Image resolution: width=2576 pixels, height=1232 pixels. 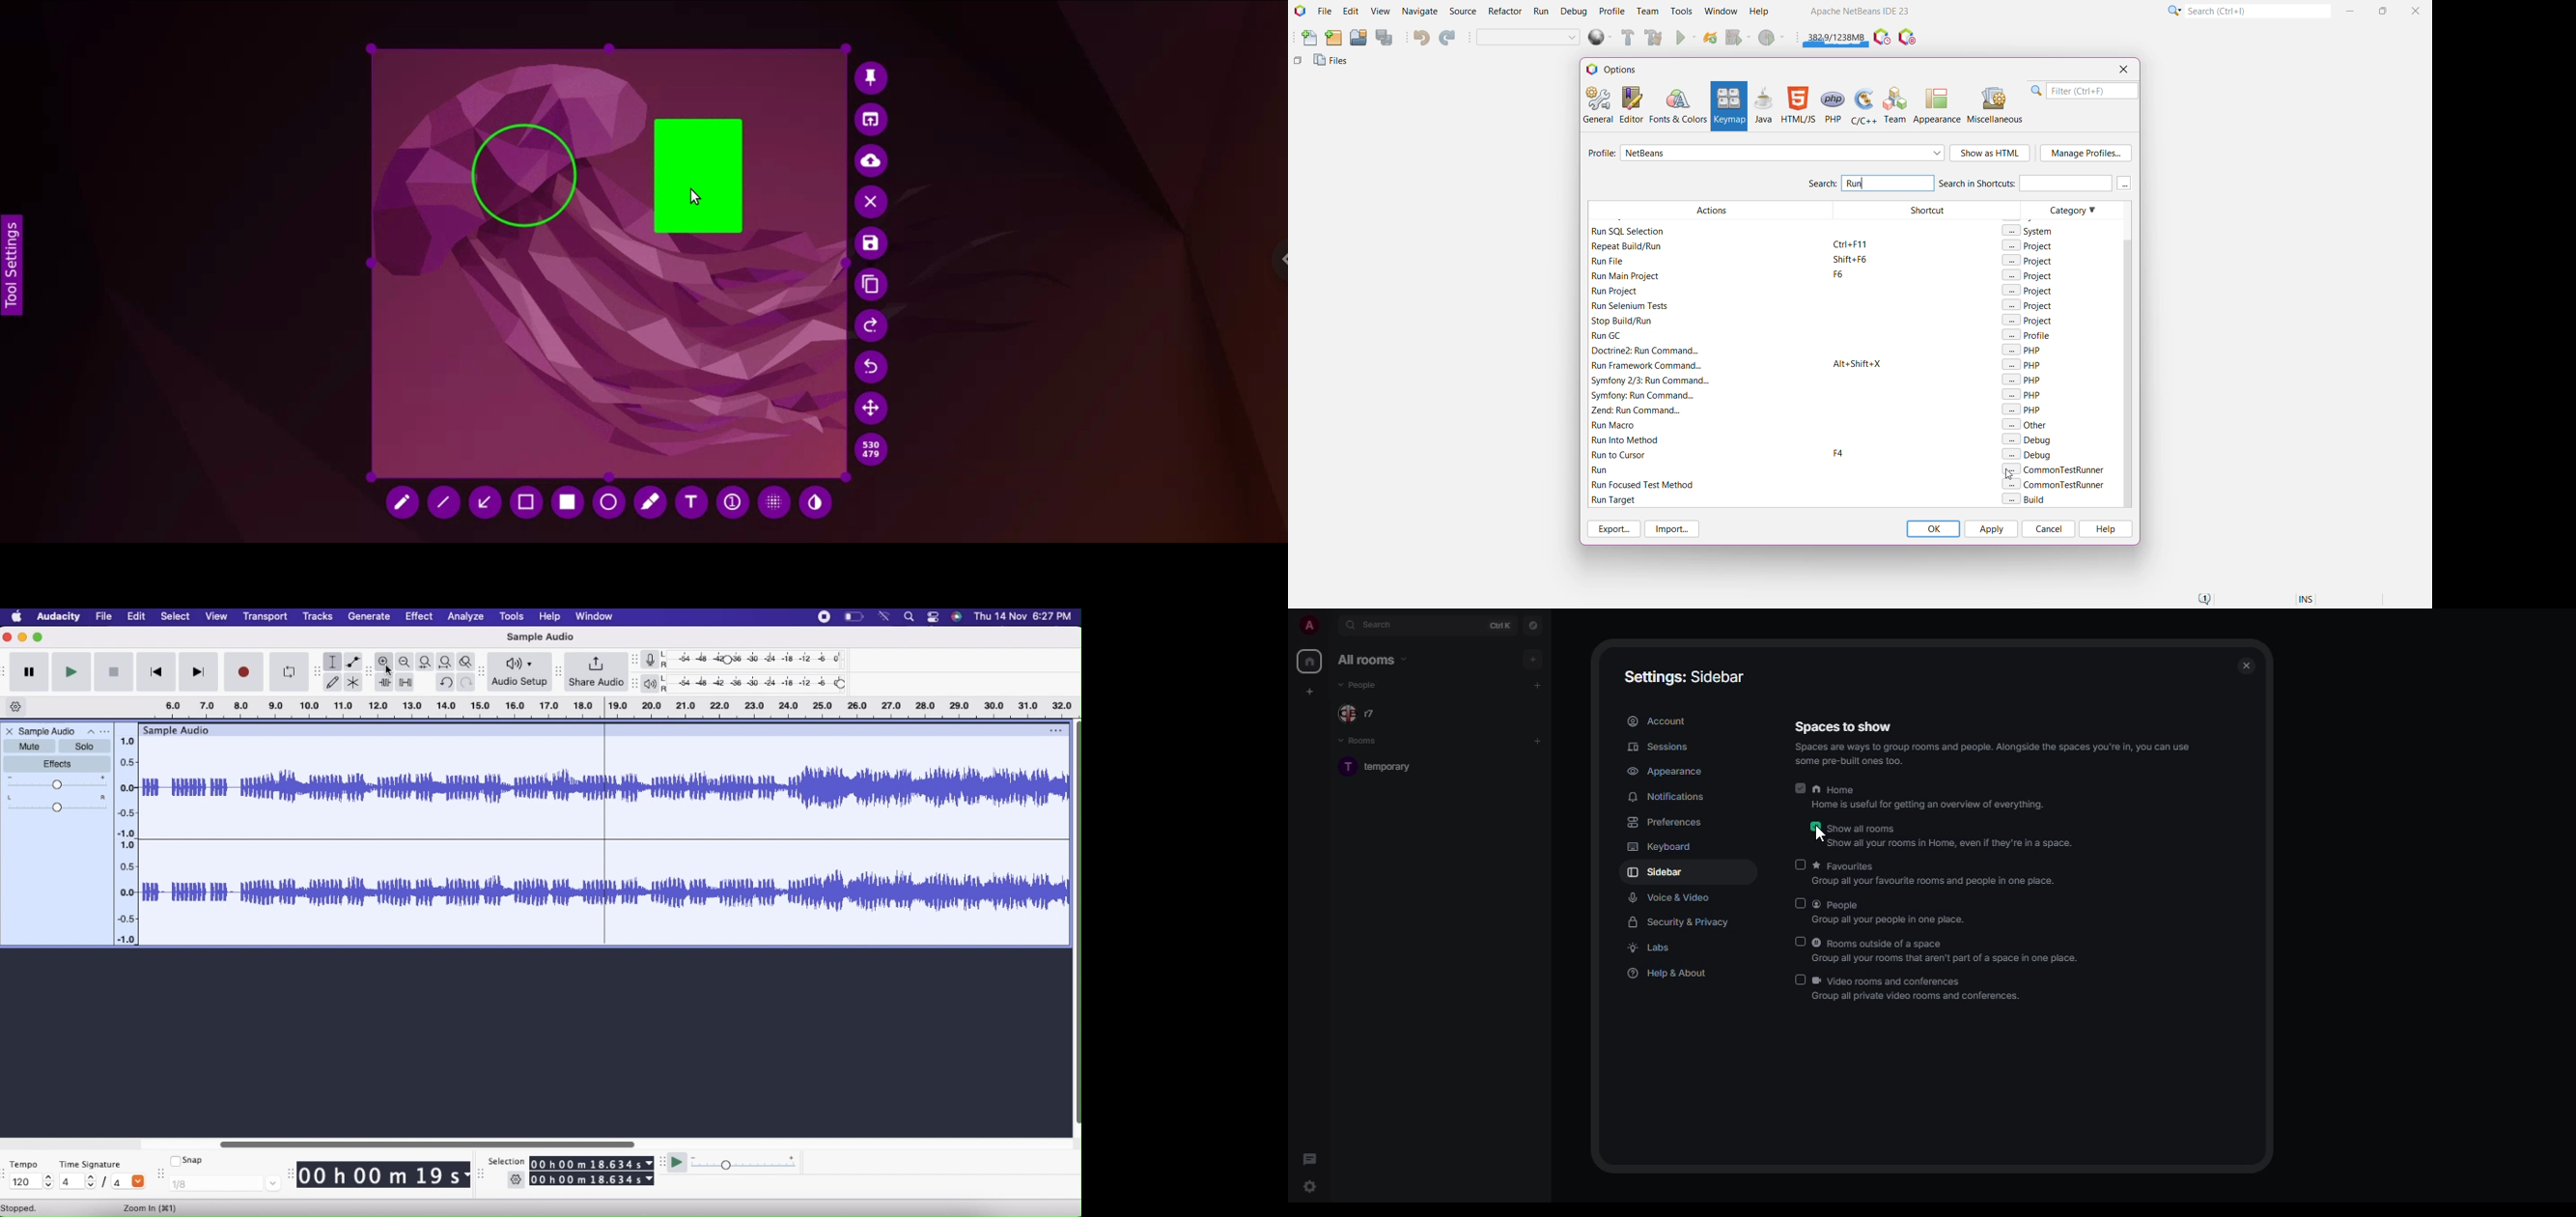 What do you see at coordinates (762, 658) in the screenshot?
I see `Recording level` at bounding box center [762, 658].